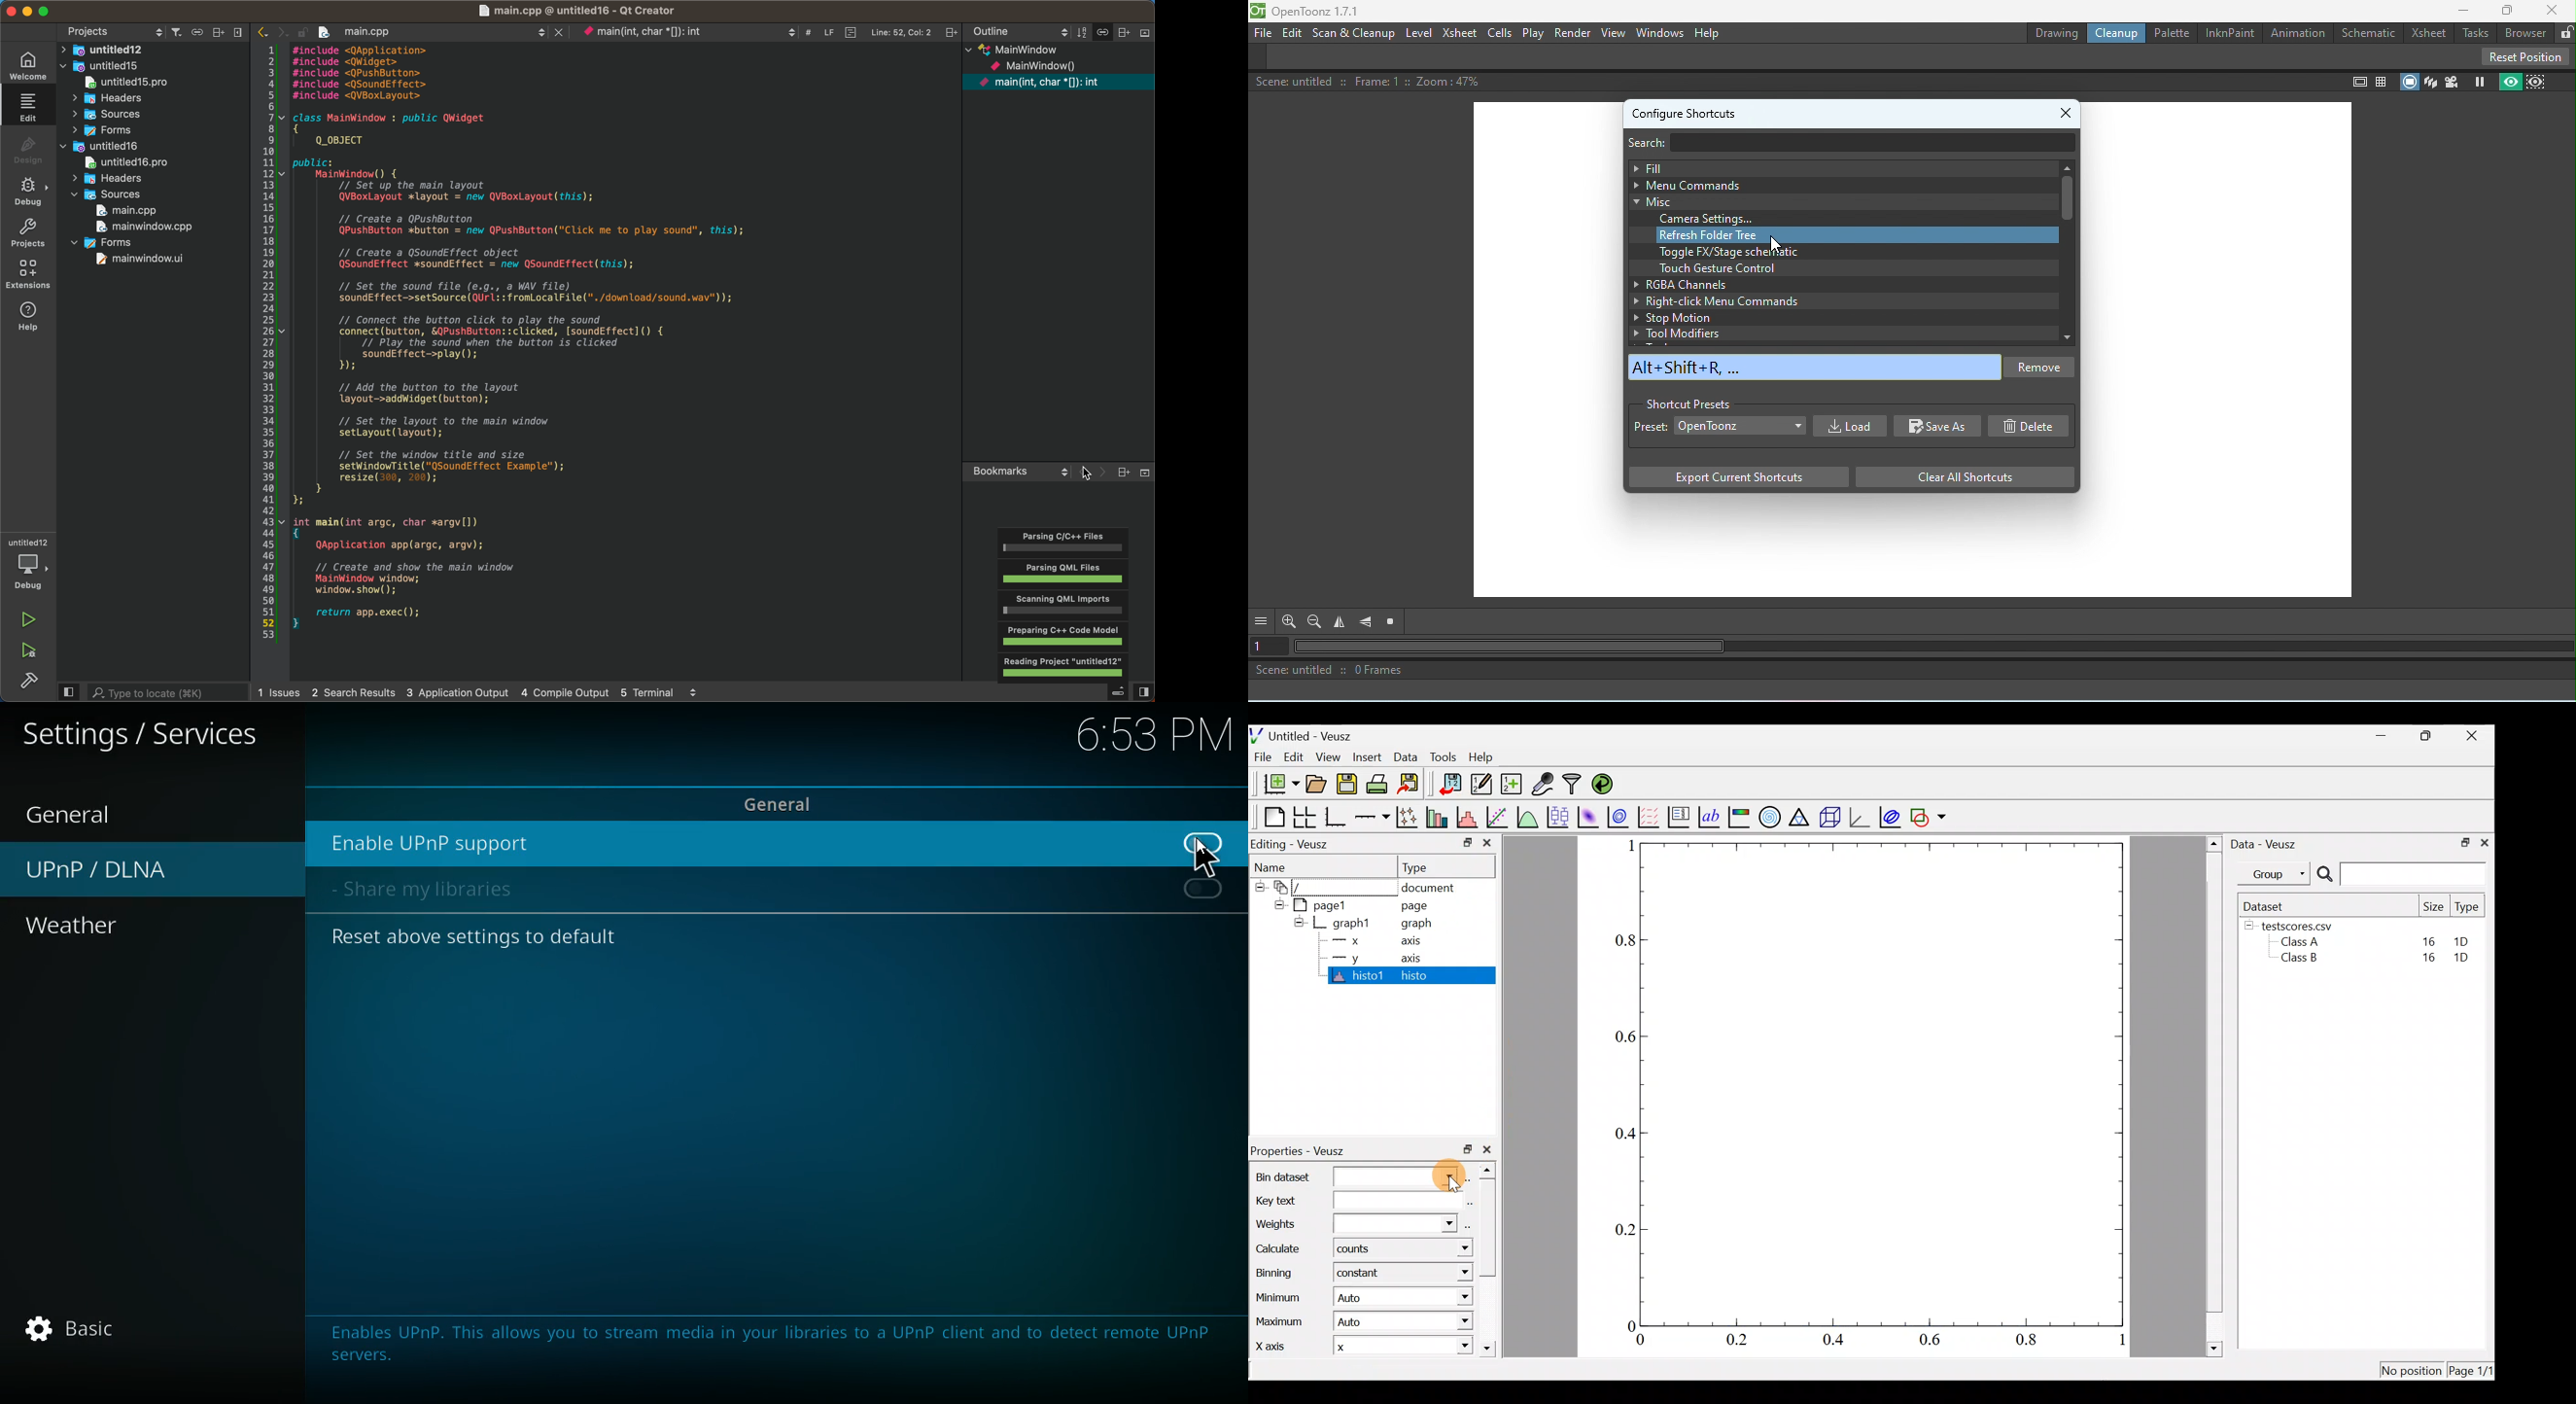 This screenshot has width=2576, height=1428. Describe the element at coordinates (1801, 816) in the screenshot. I see `Ternary graph` at that location.